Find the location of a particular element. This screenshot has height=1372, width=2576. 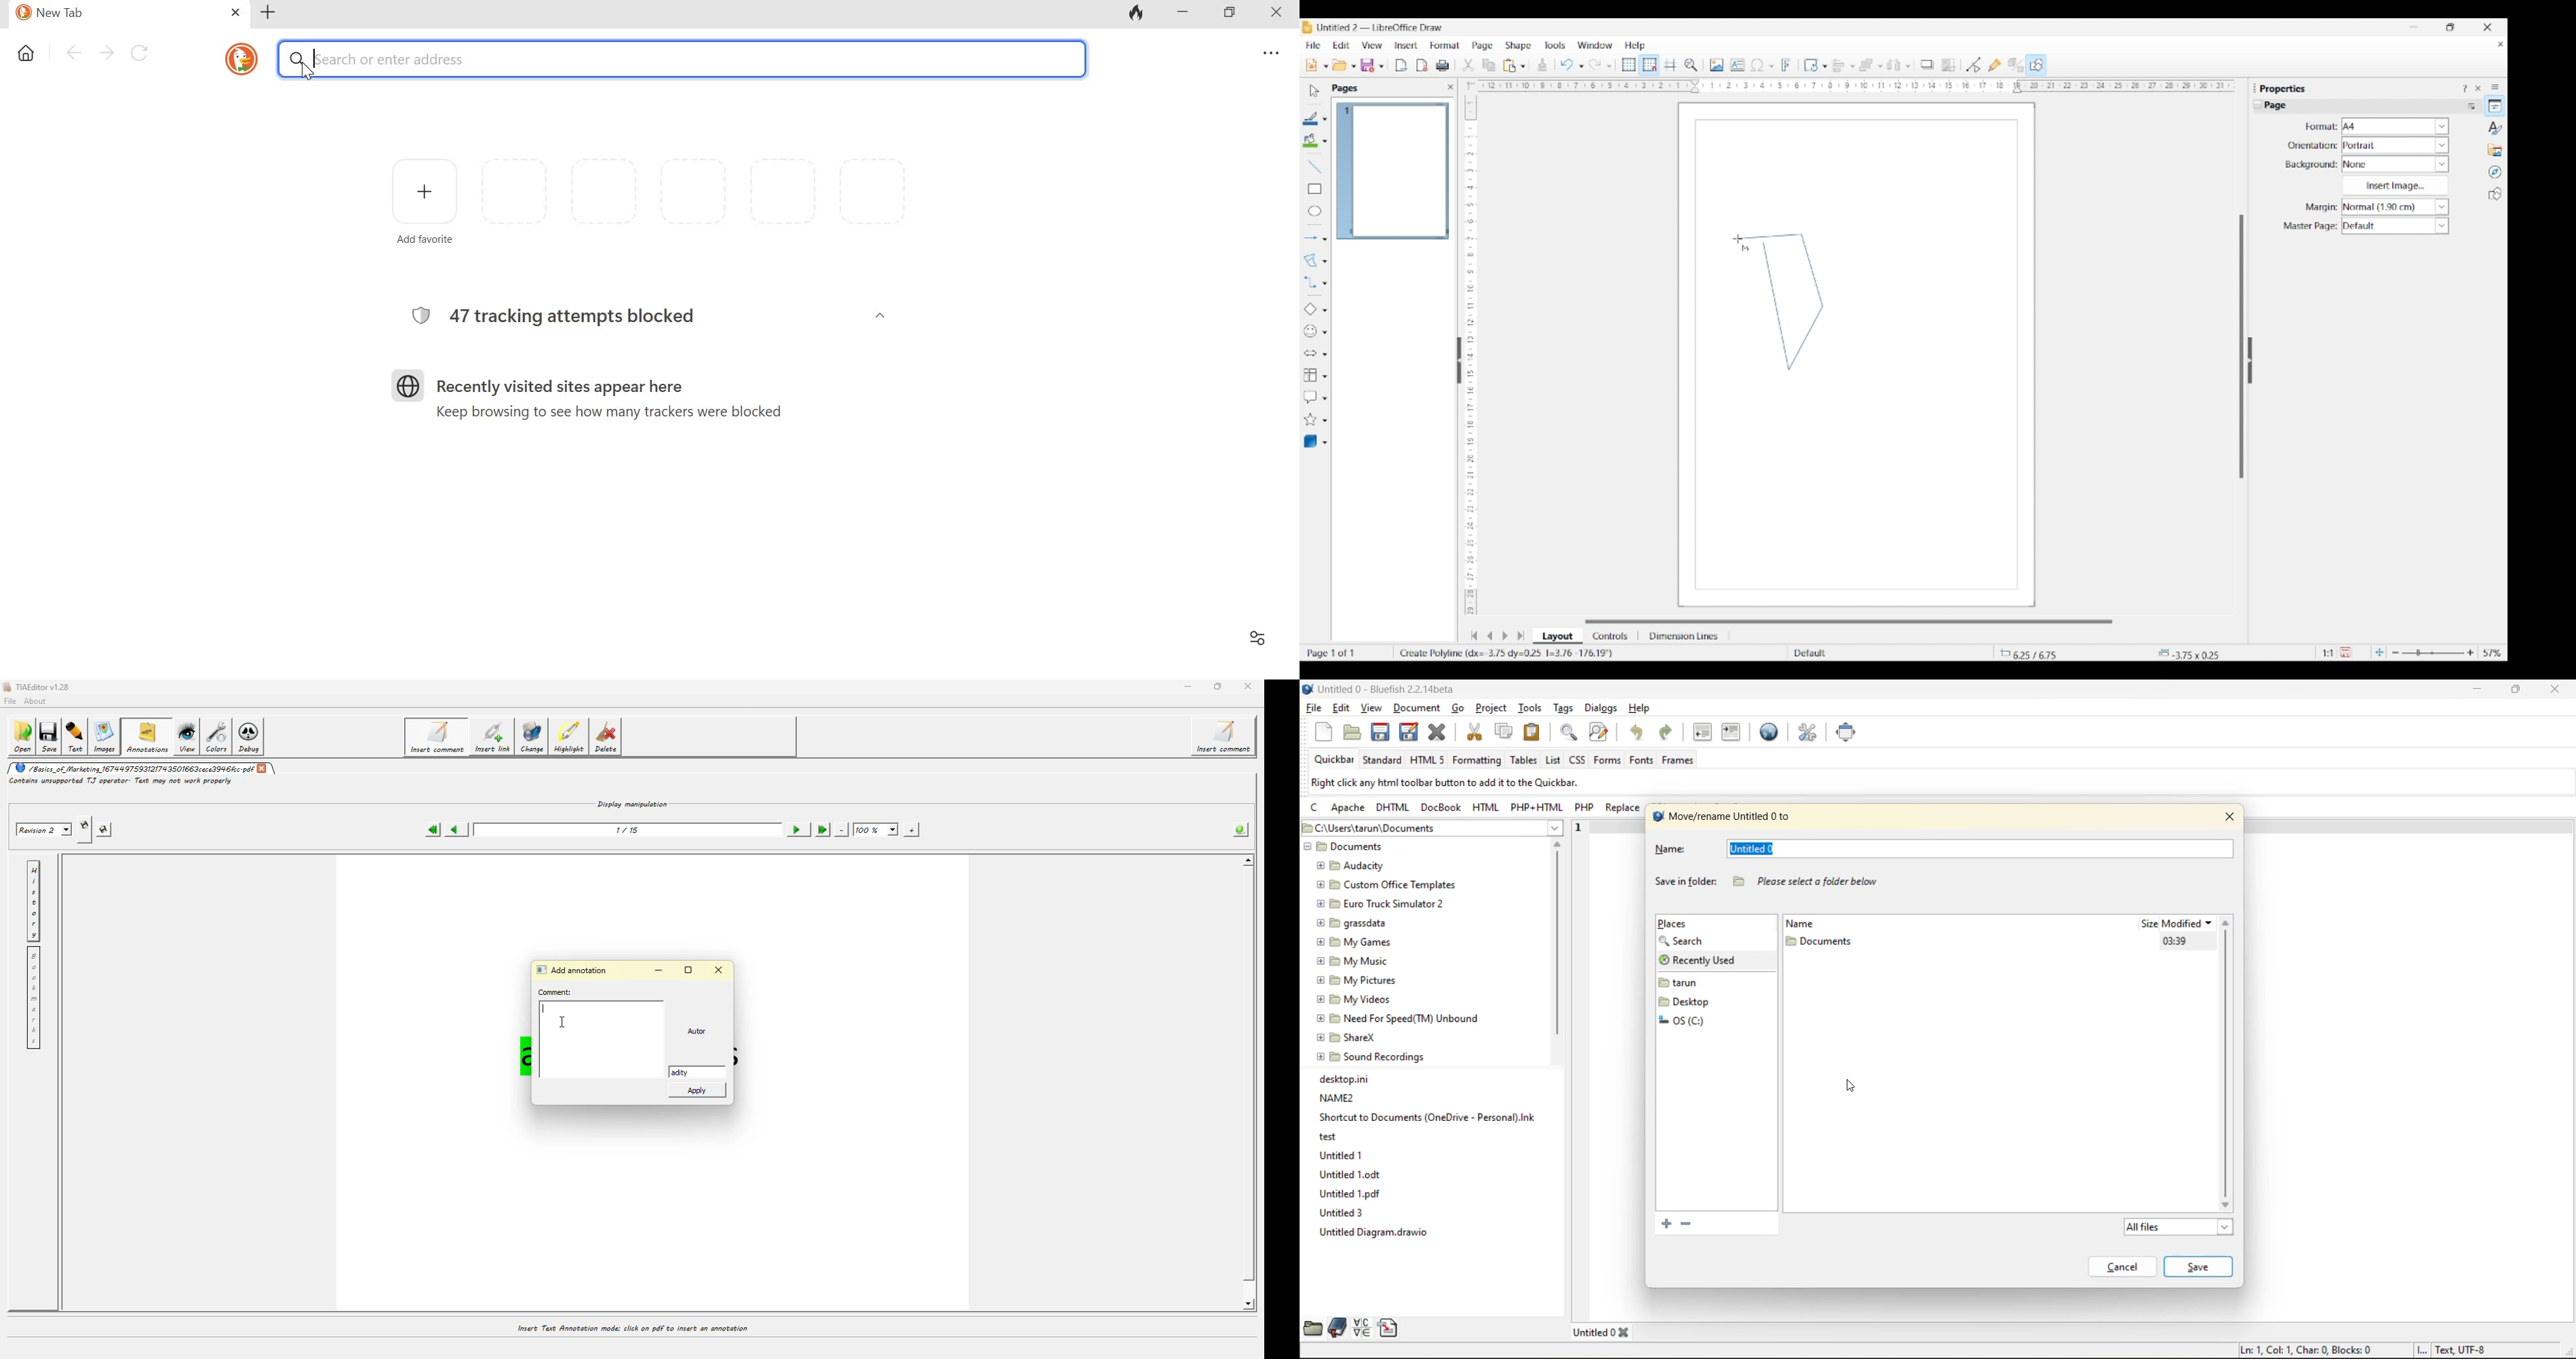

Shape is located at coordinates (1519, 46).